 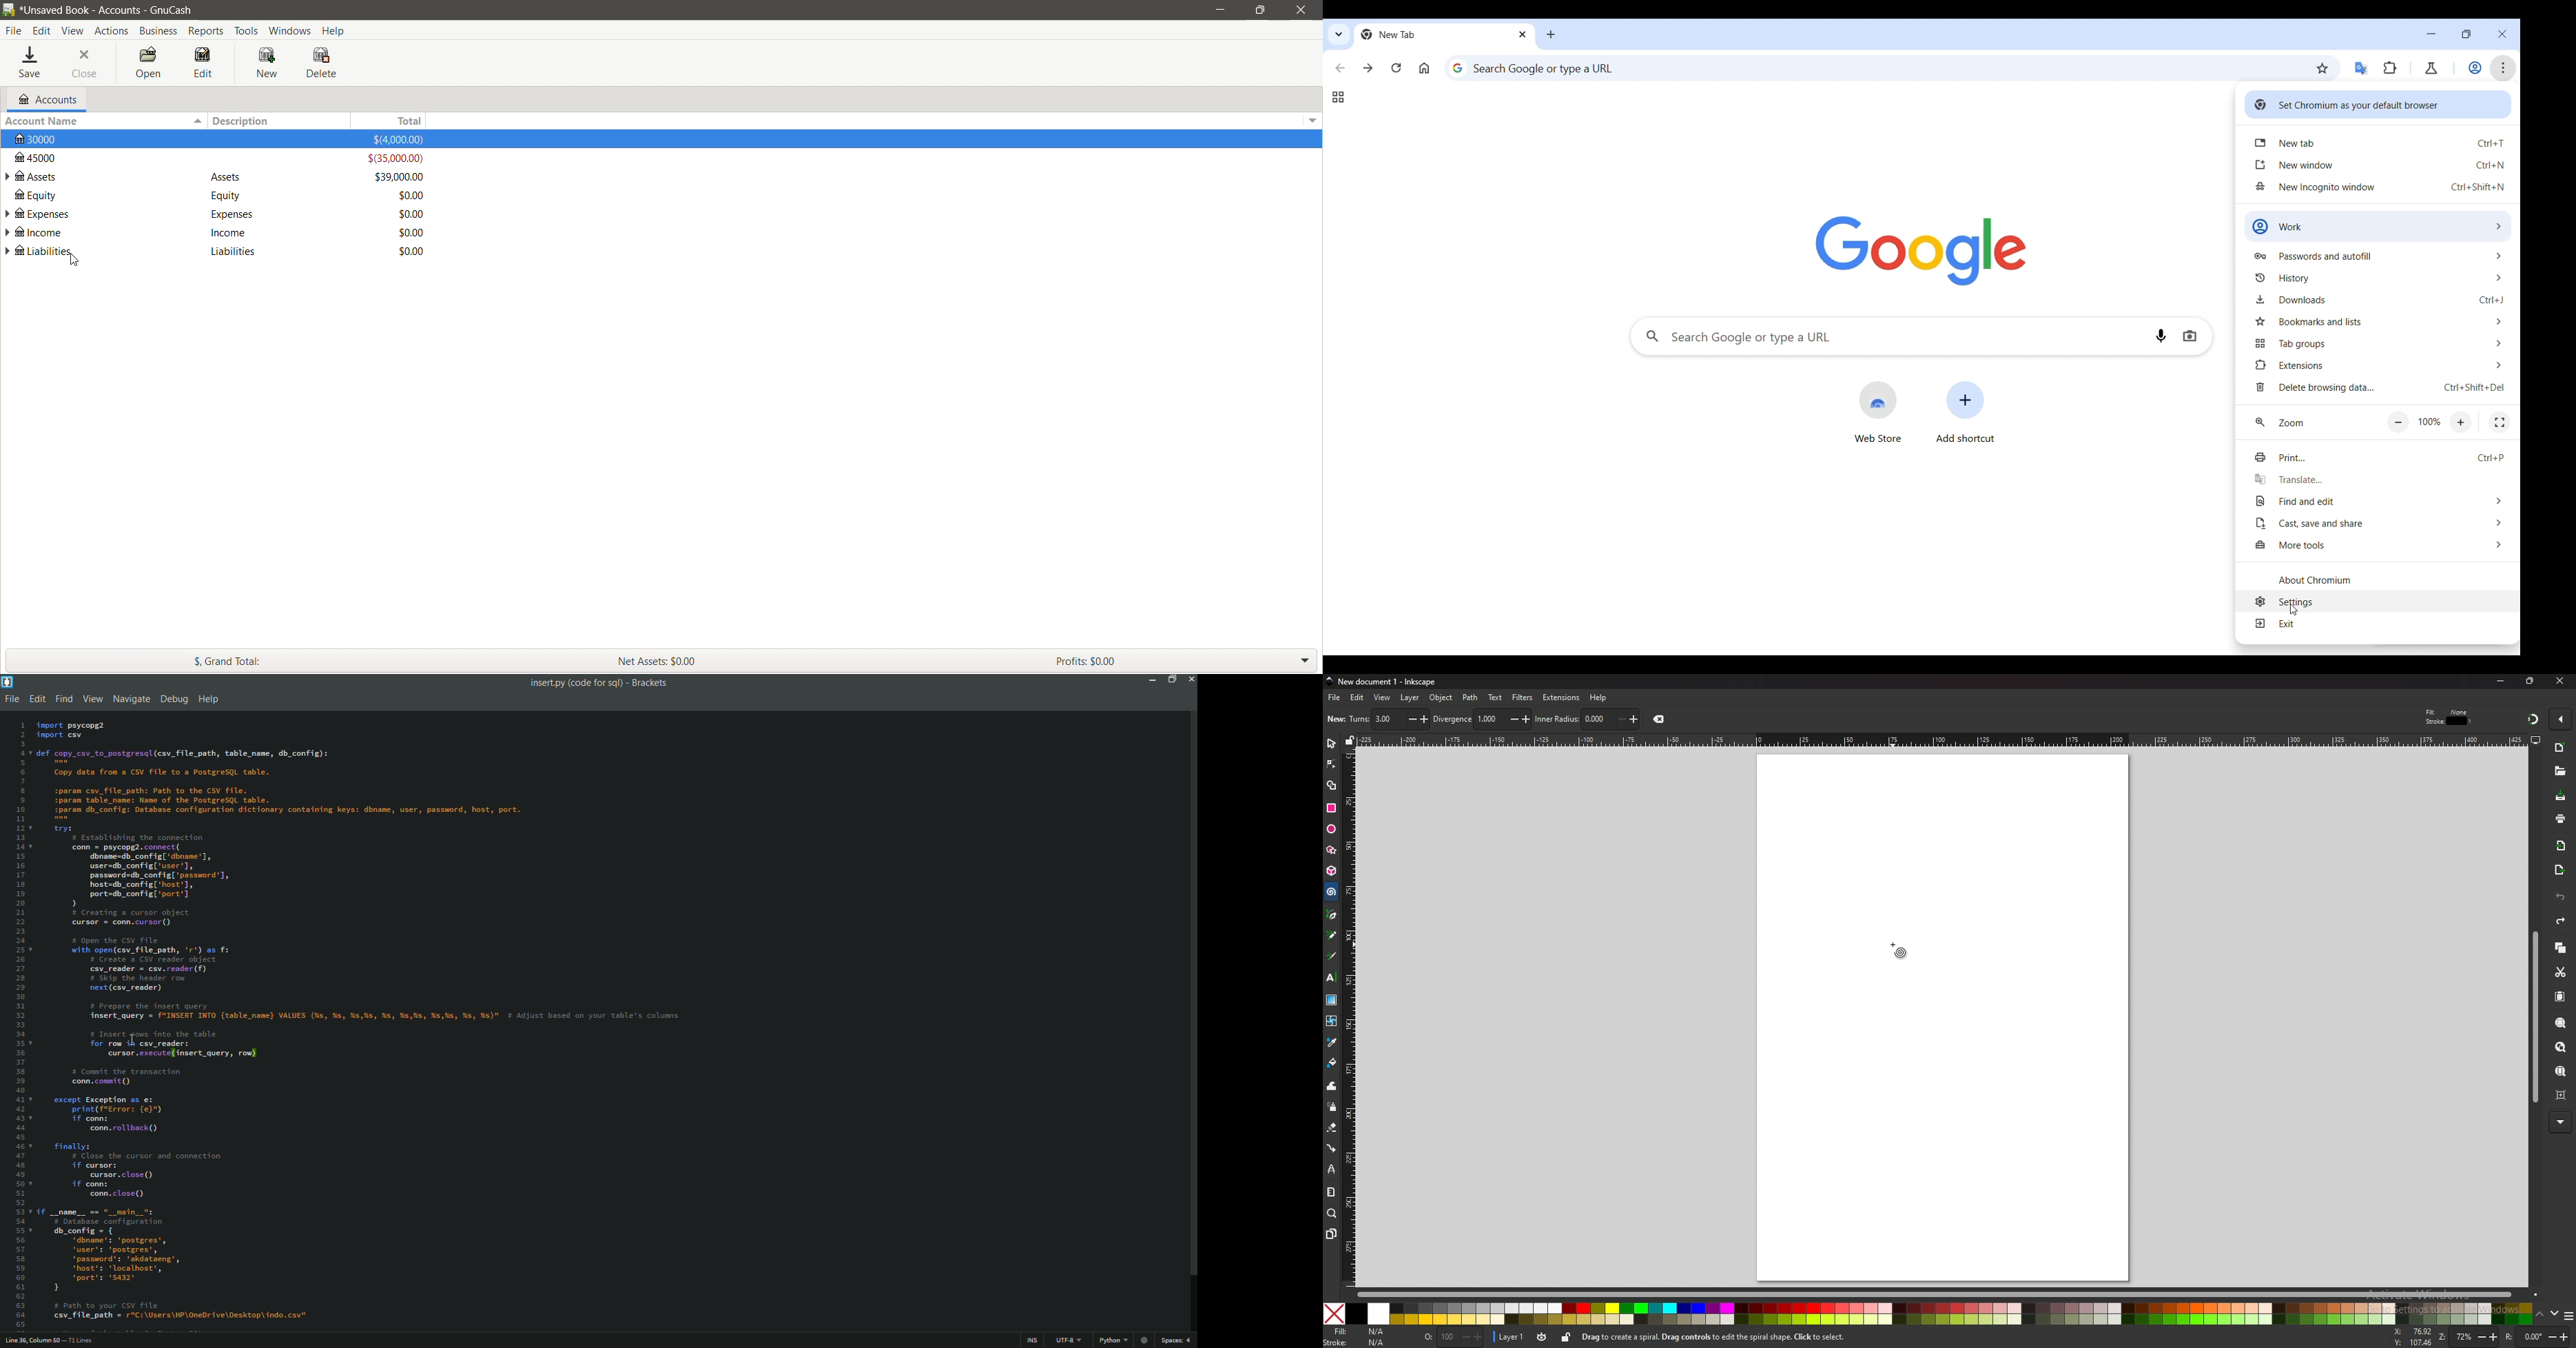 I want to click on snapping, so click(x=2532, y=719).